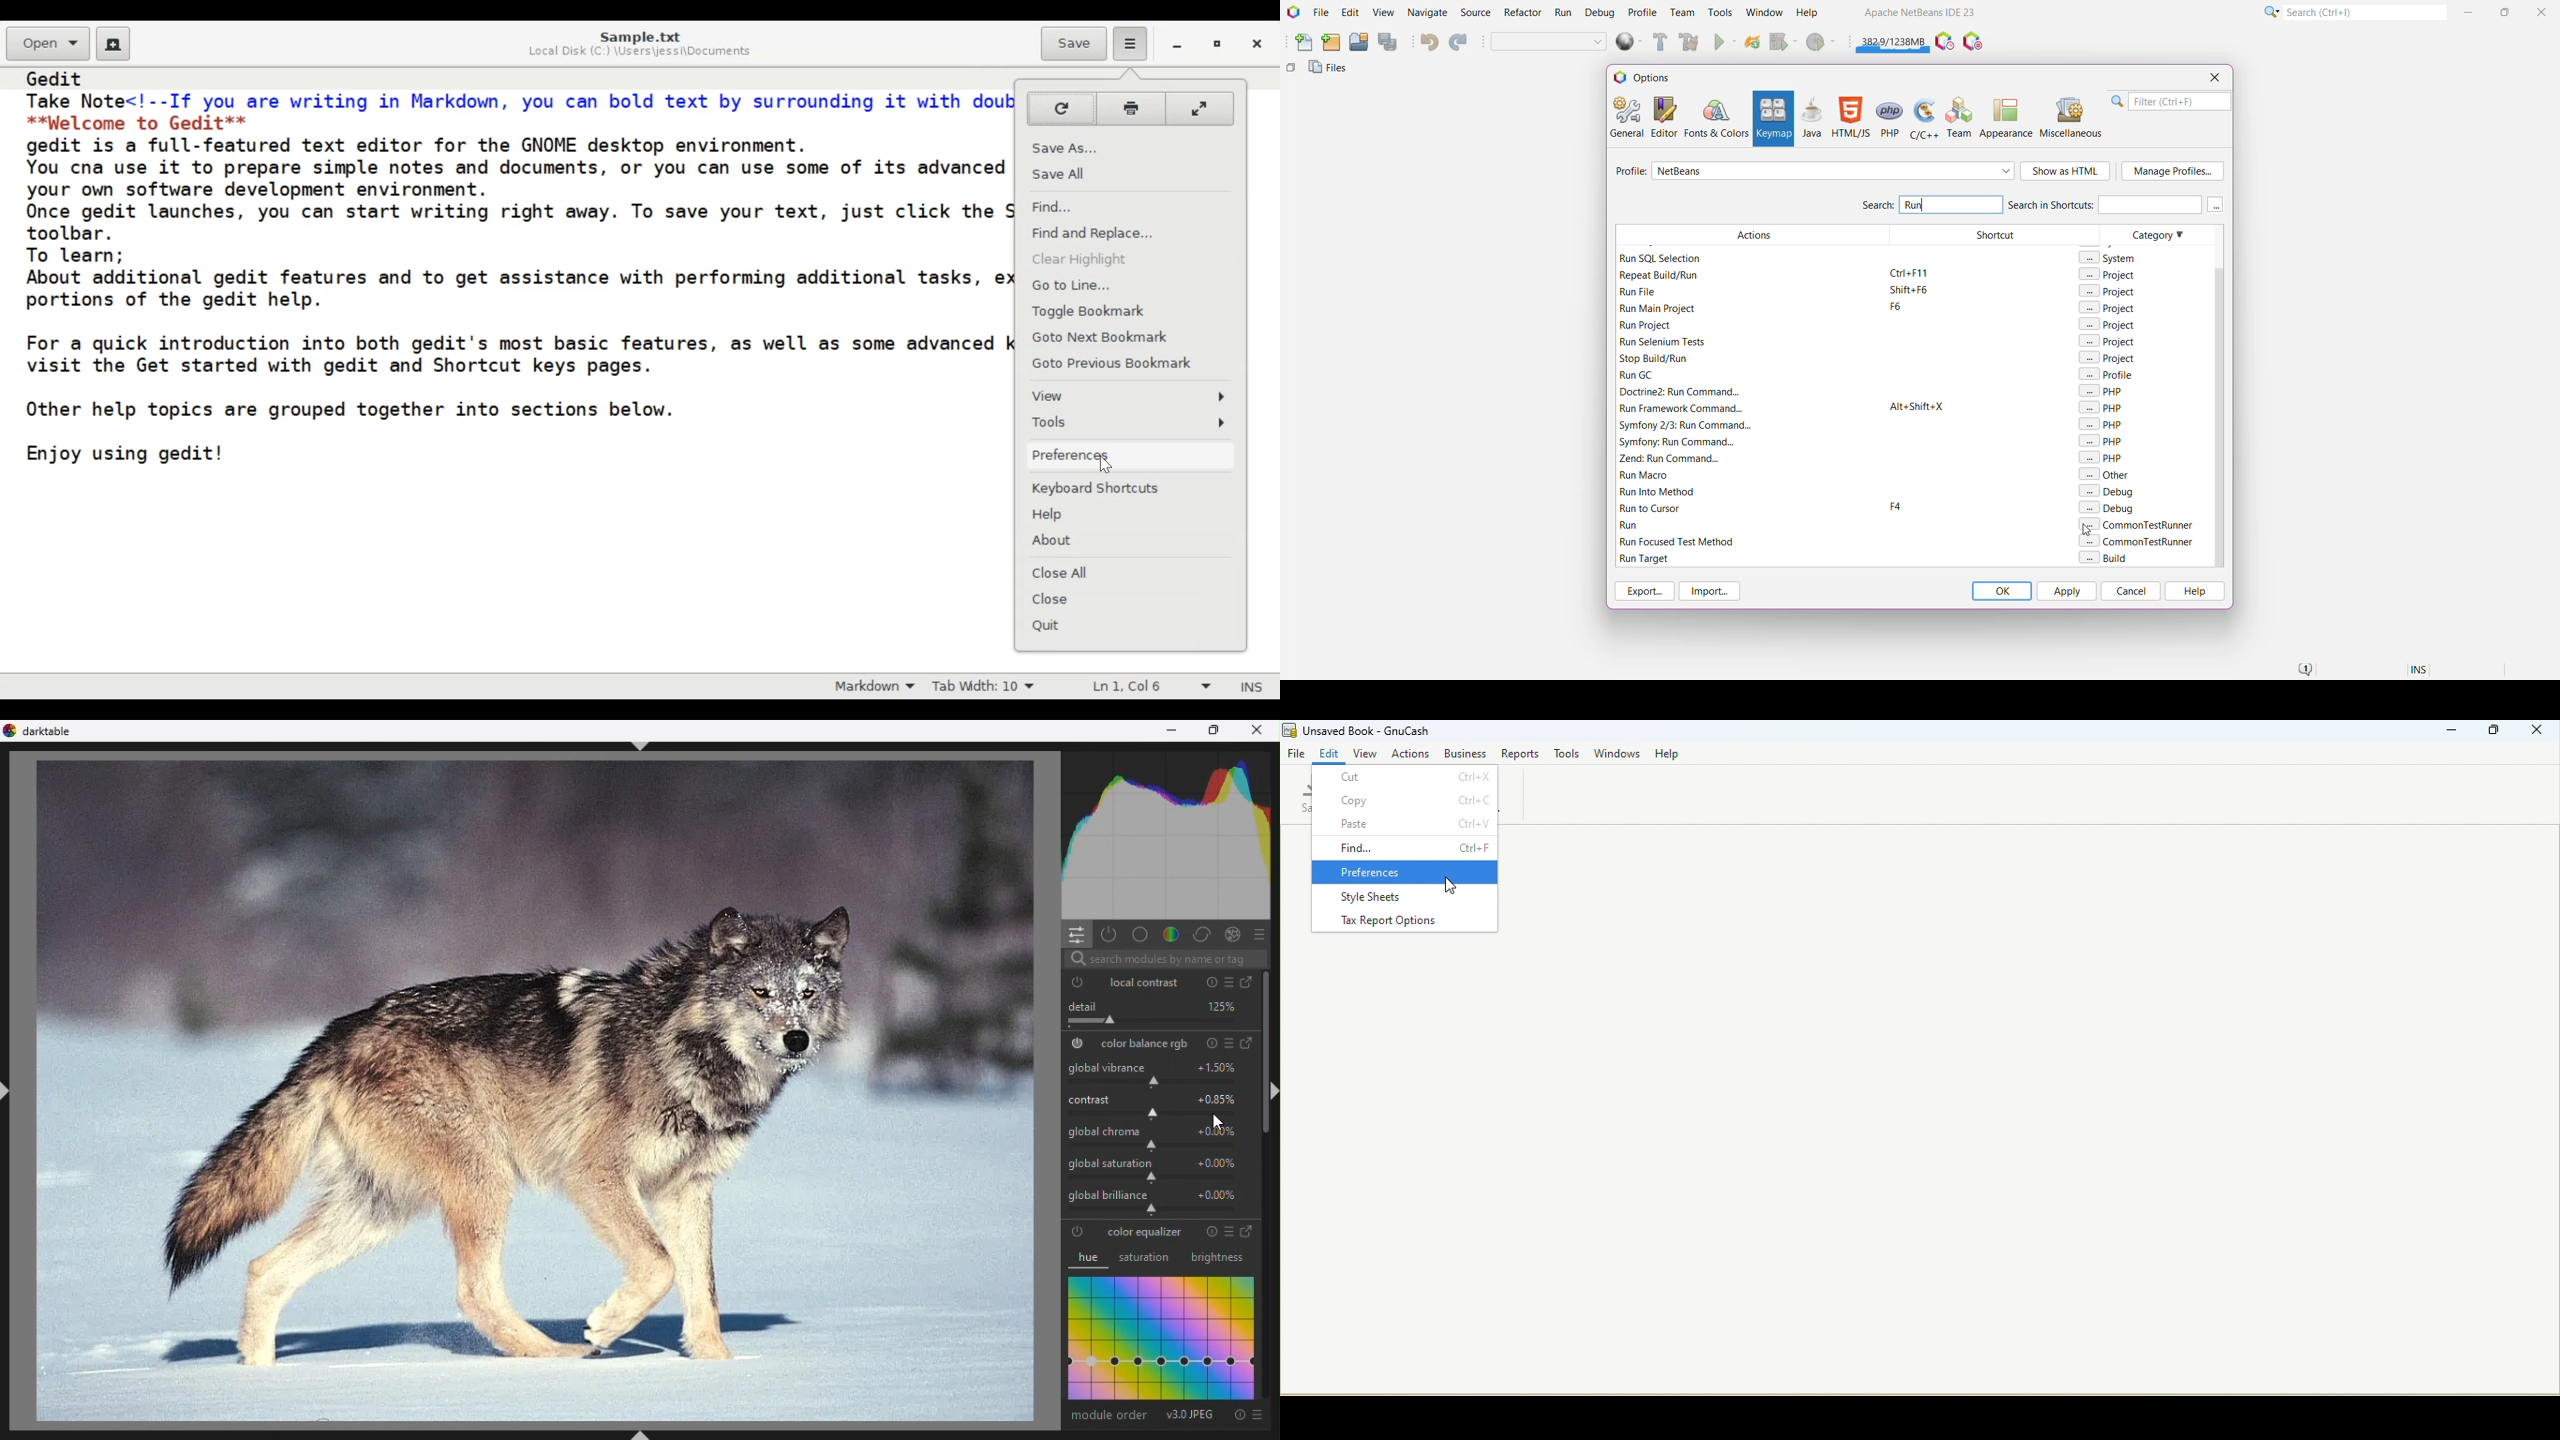 The width and height of the screenshot is (2576, 1456). What do you see at coordinates (1152, 1101) in the screenshot?
I see `contrast` at bounding box center [1152, 1101].